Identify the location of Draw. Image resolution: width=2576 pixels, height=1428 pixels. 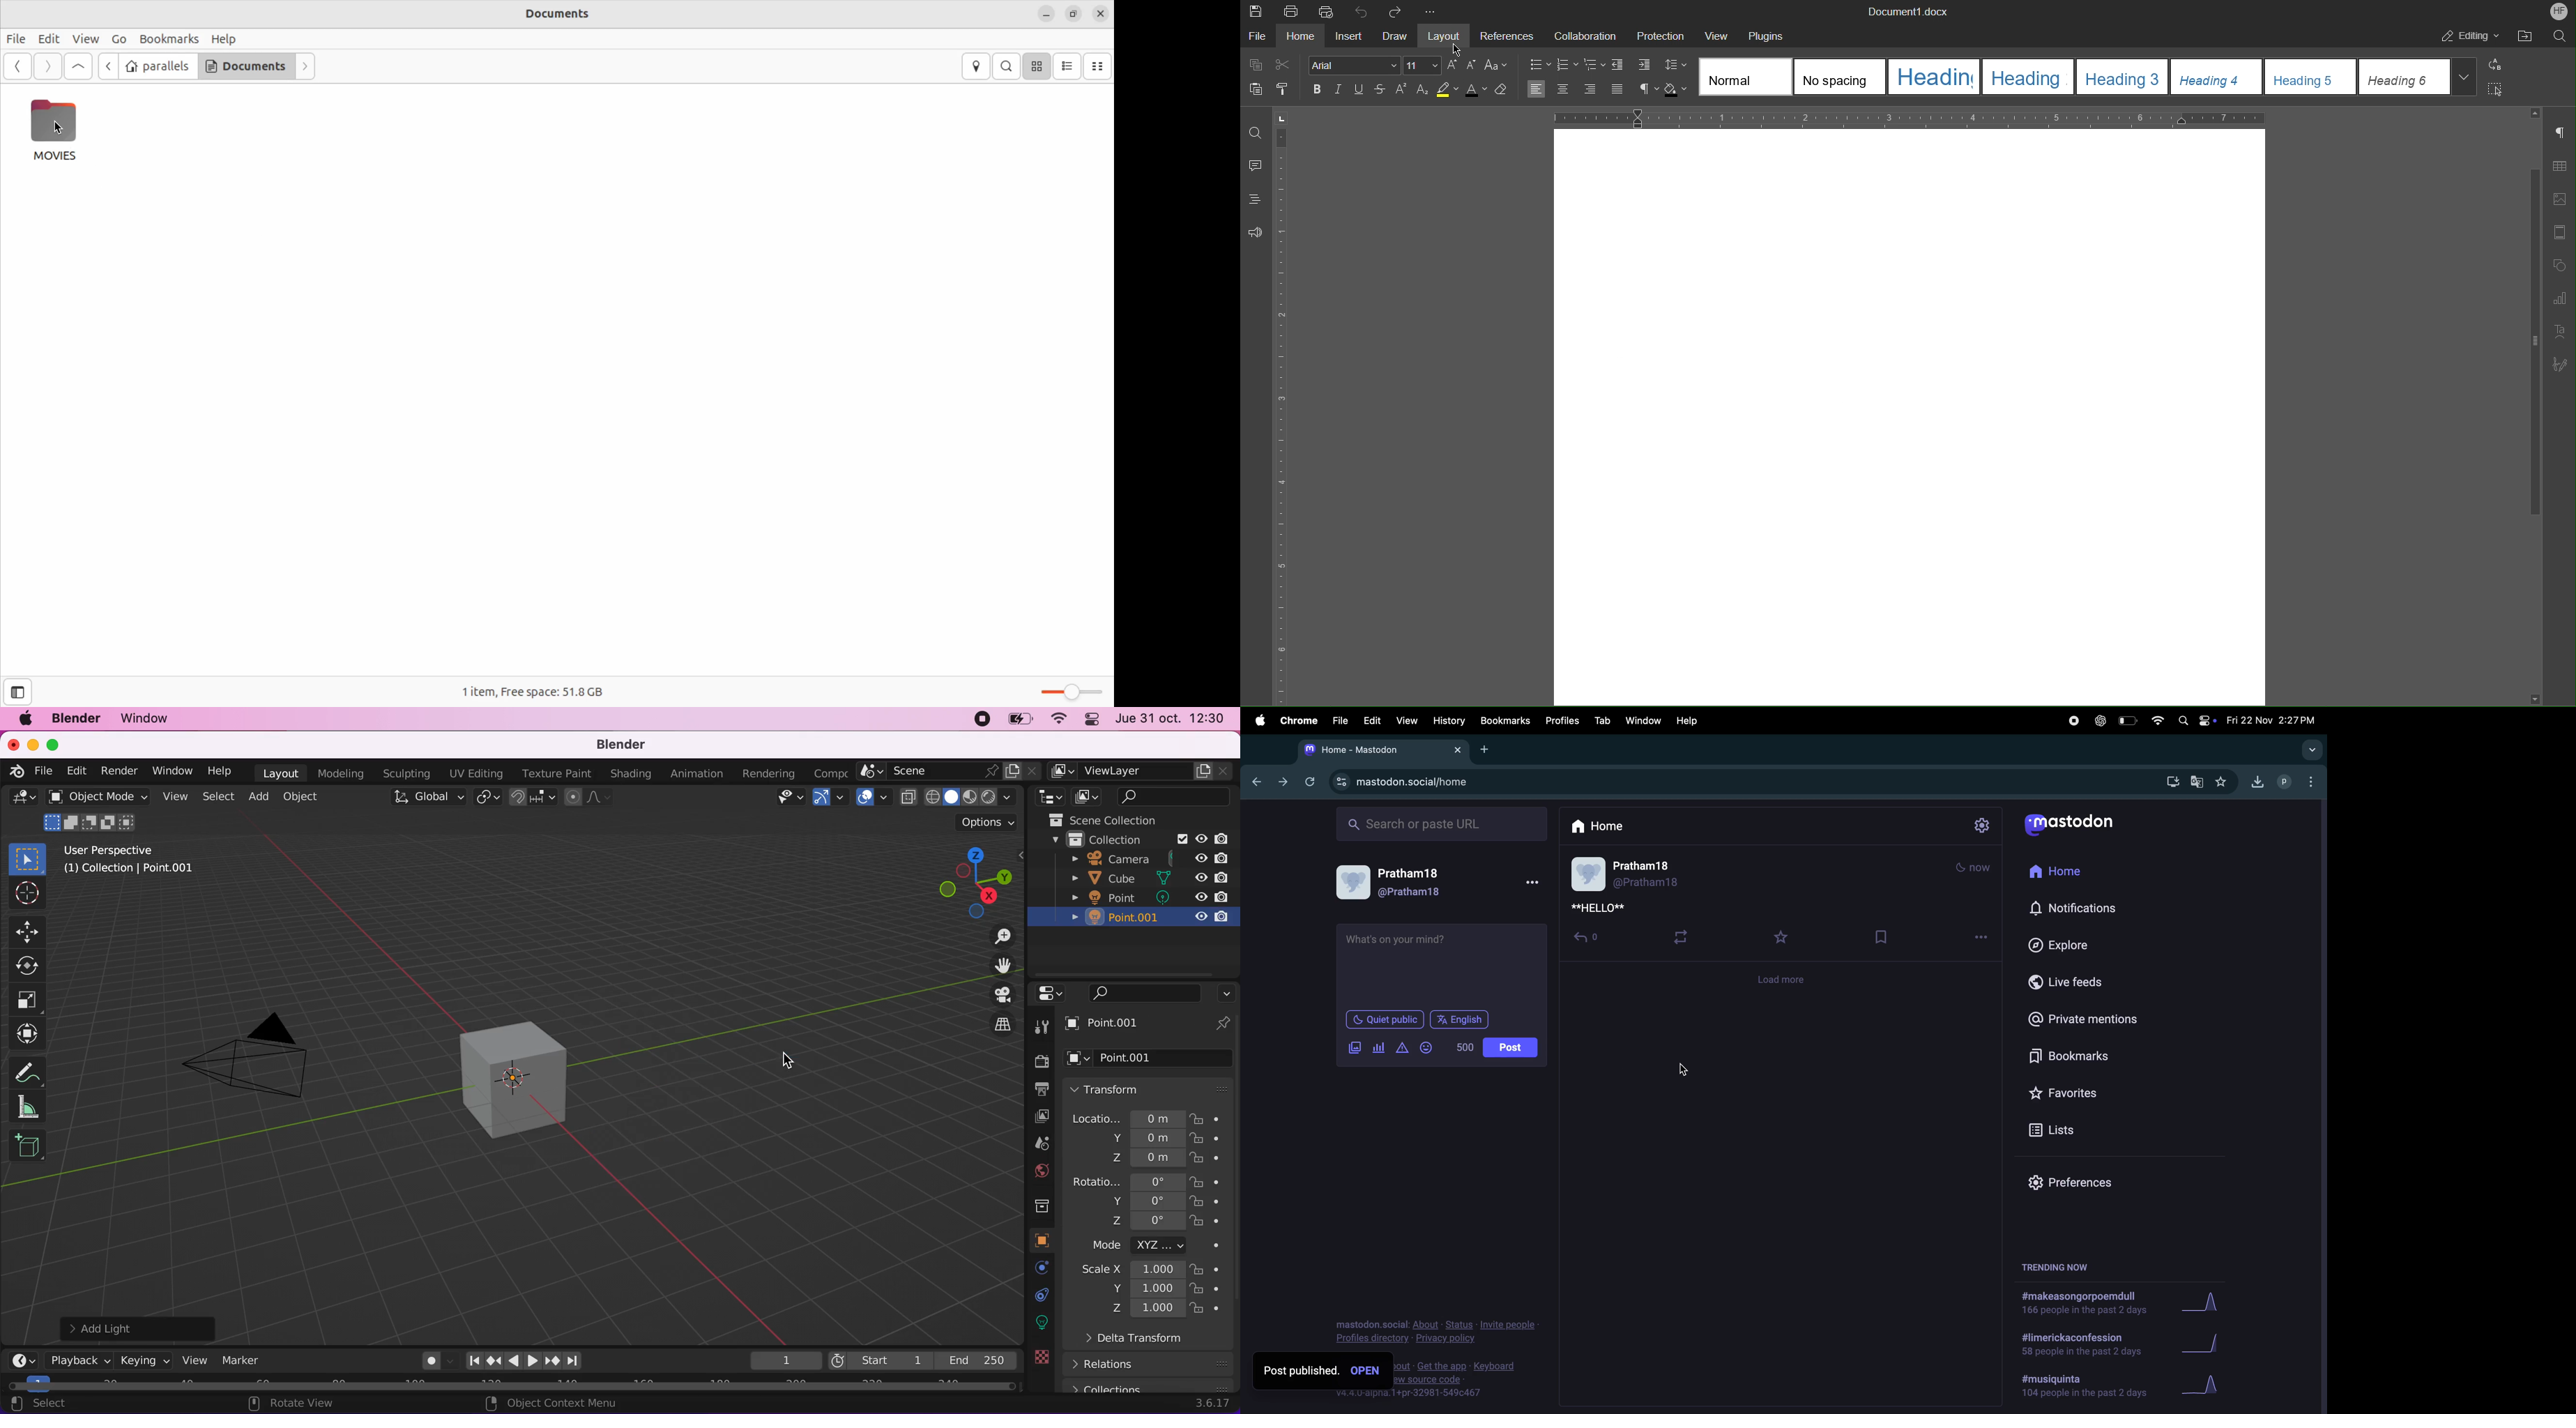
(1396, 36).